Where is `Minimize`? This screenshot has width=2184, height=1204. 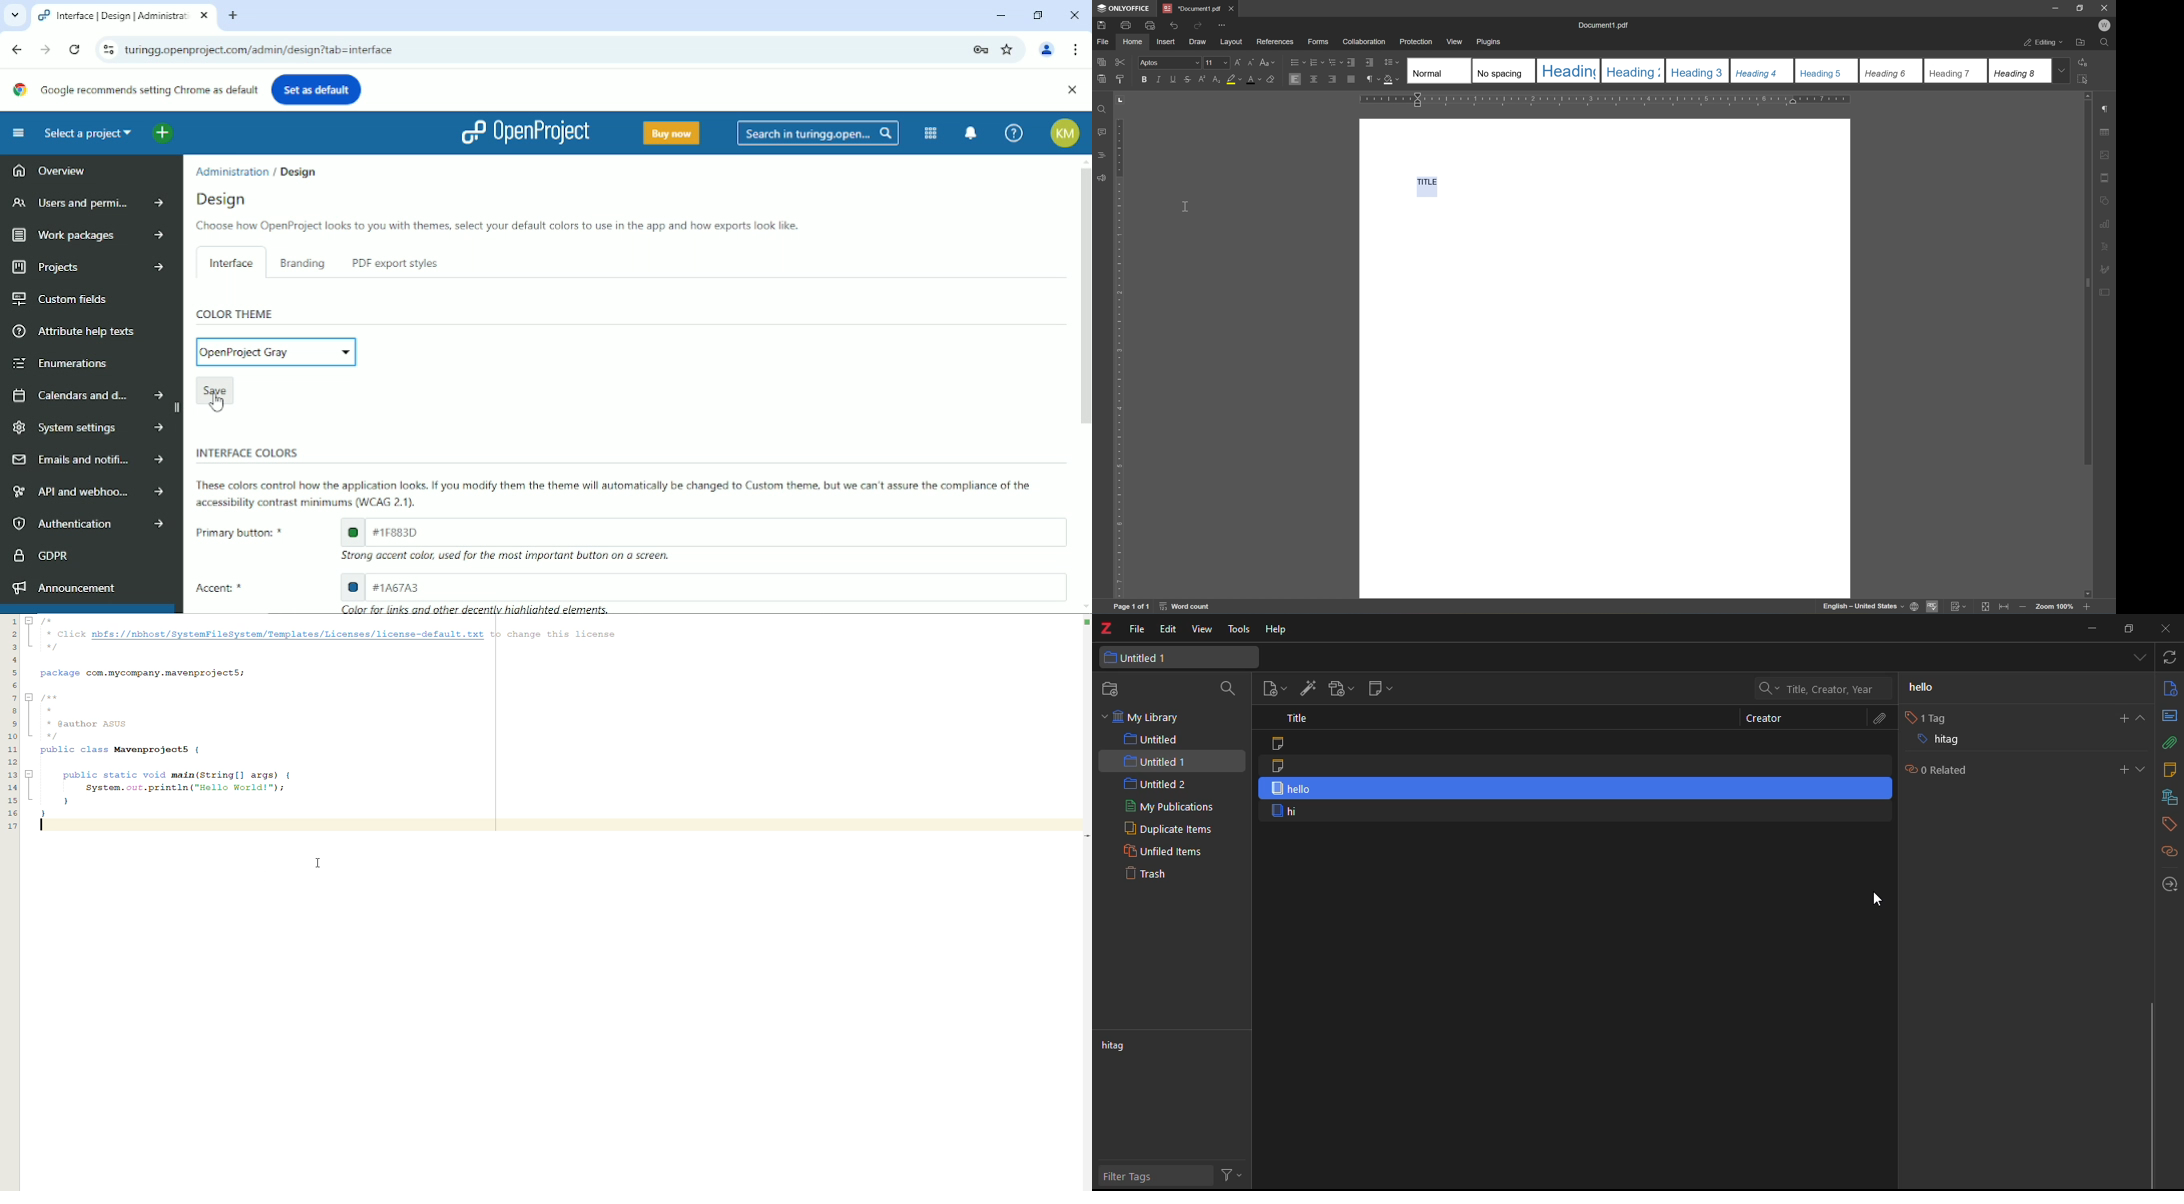 Minimize is located at coordinates (1001, 15).